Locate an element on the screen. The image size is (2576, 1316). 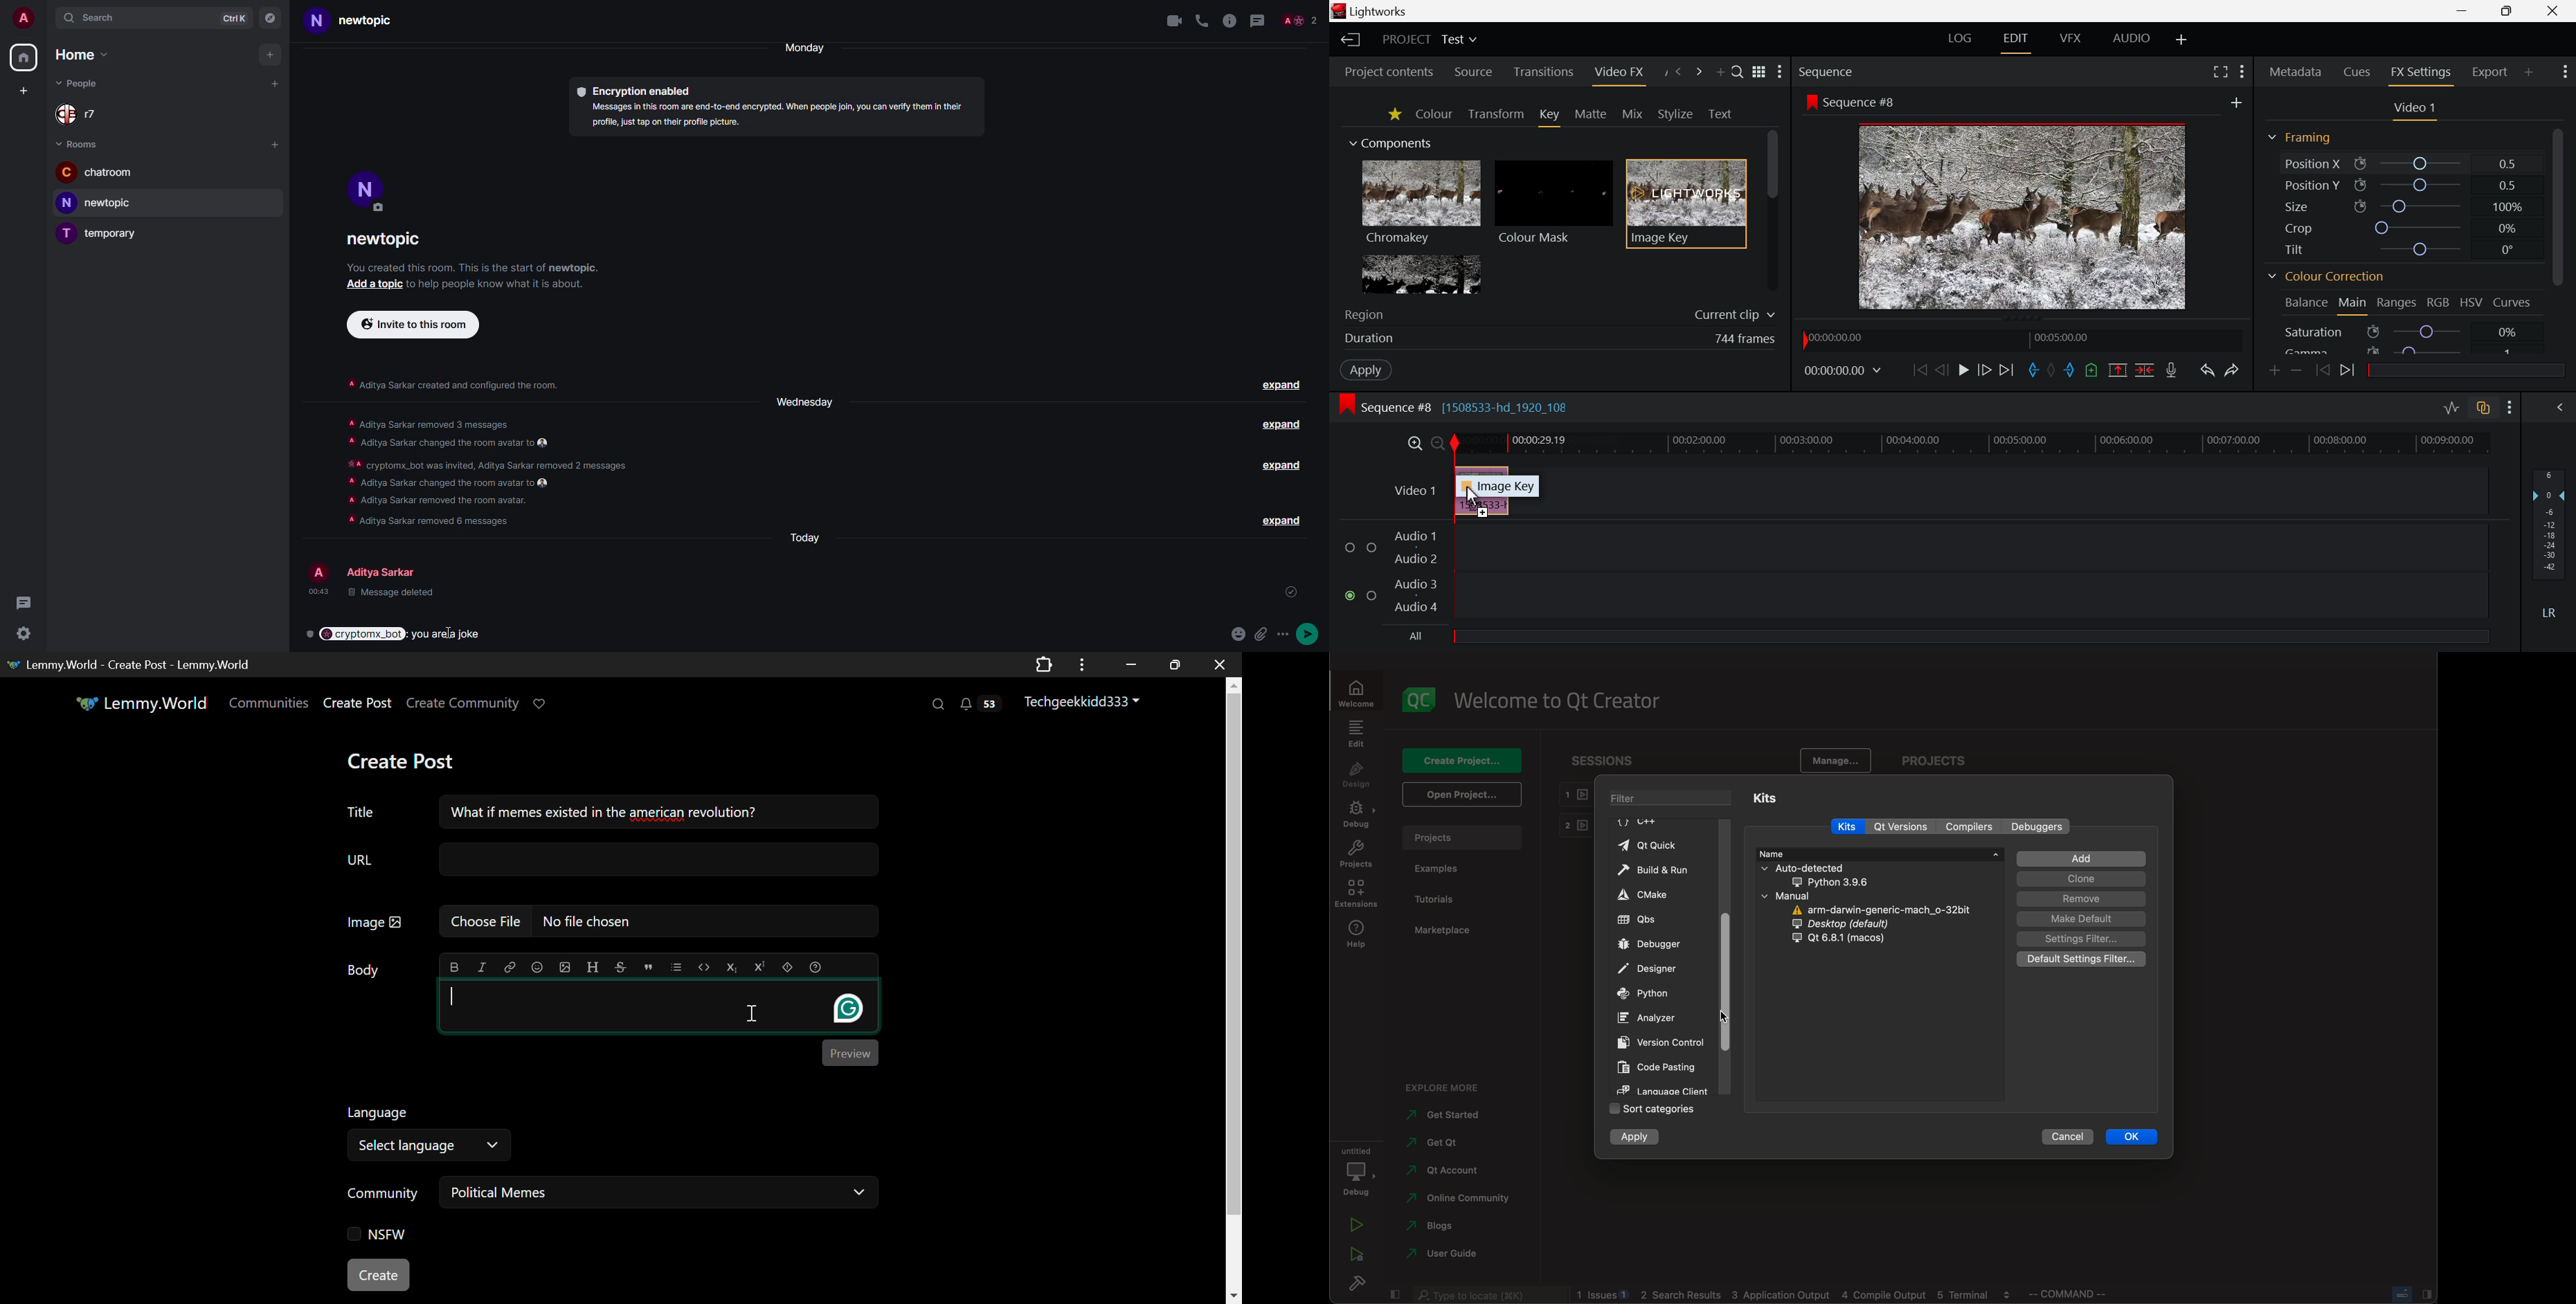
apply is located at coordinates (1637, 1138).